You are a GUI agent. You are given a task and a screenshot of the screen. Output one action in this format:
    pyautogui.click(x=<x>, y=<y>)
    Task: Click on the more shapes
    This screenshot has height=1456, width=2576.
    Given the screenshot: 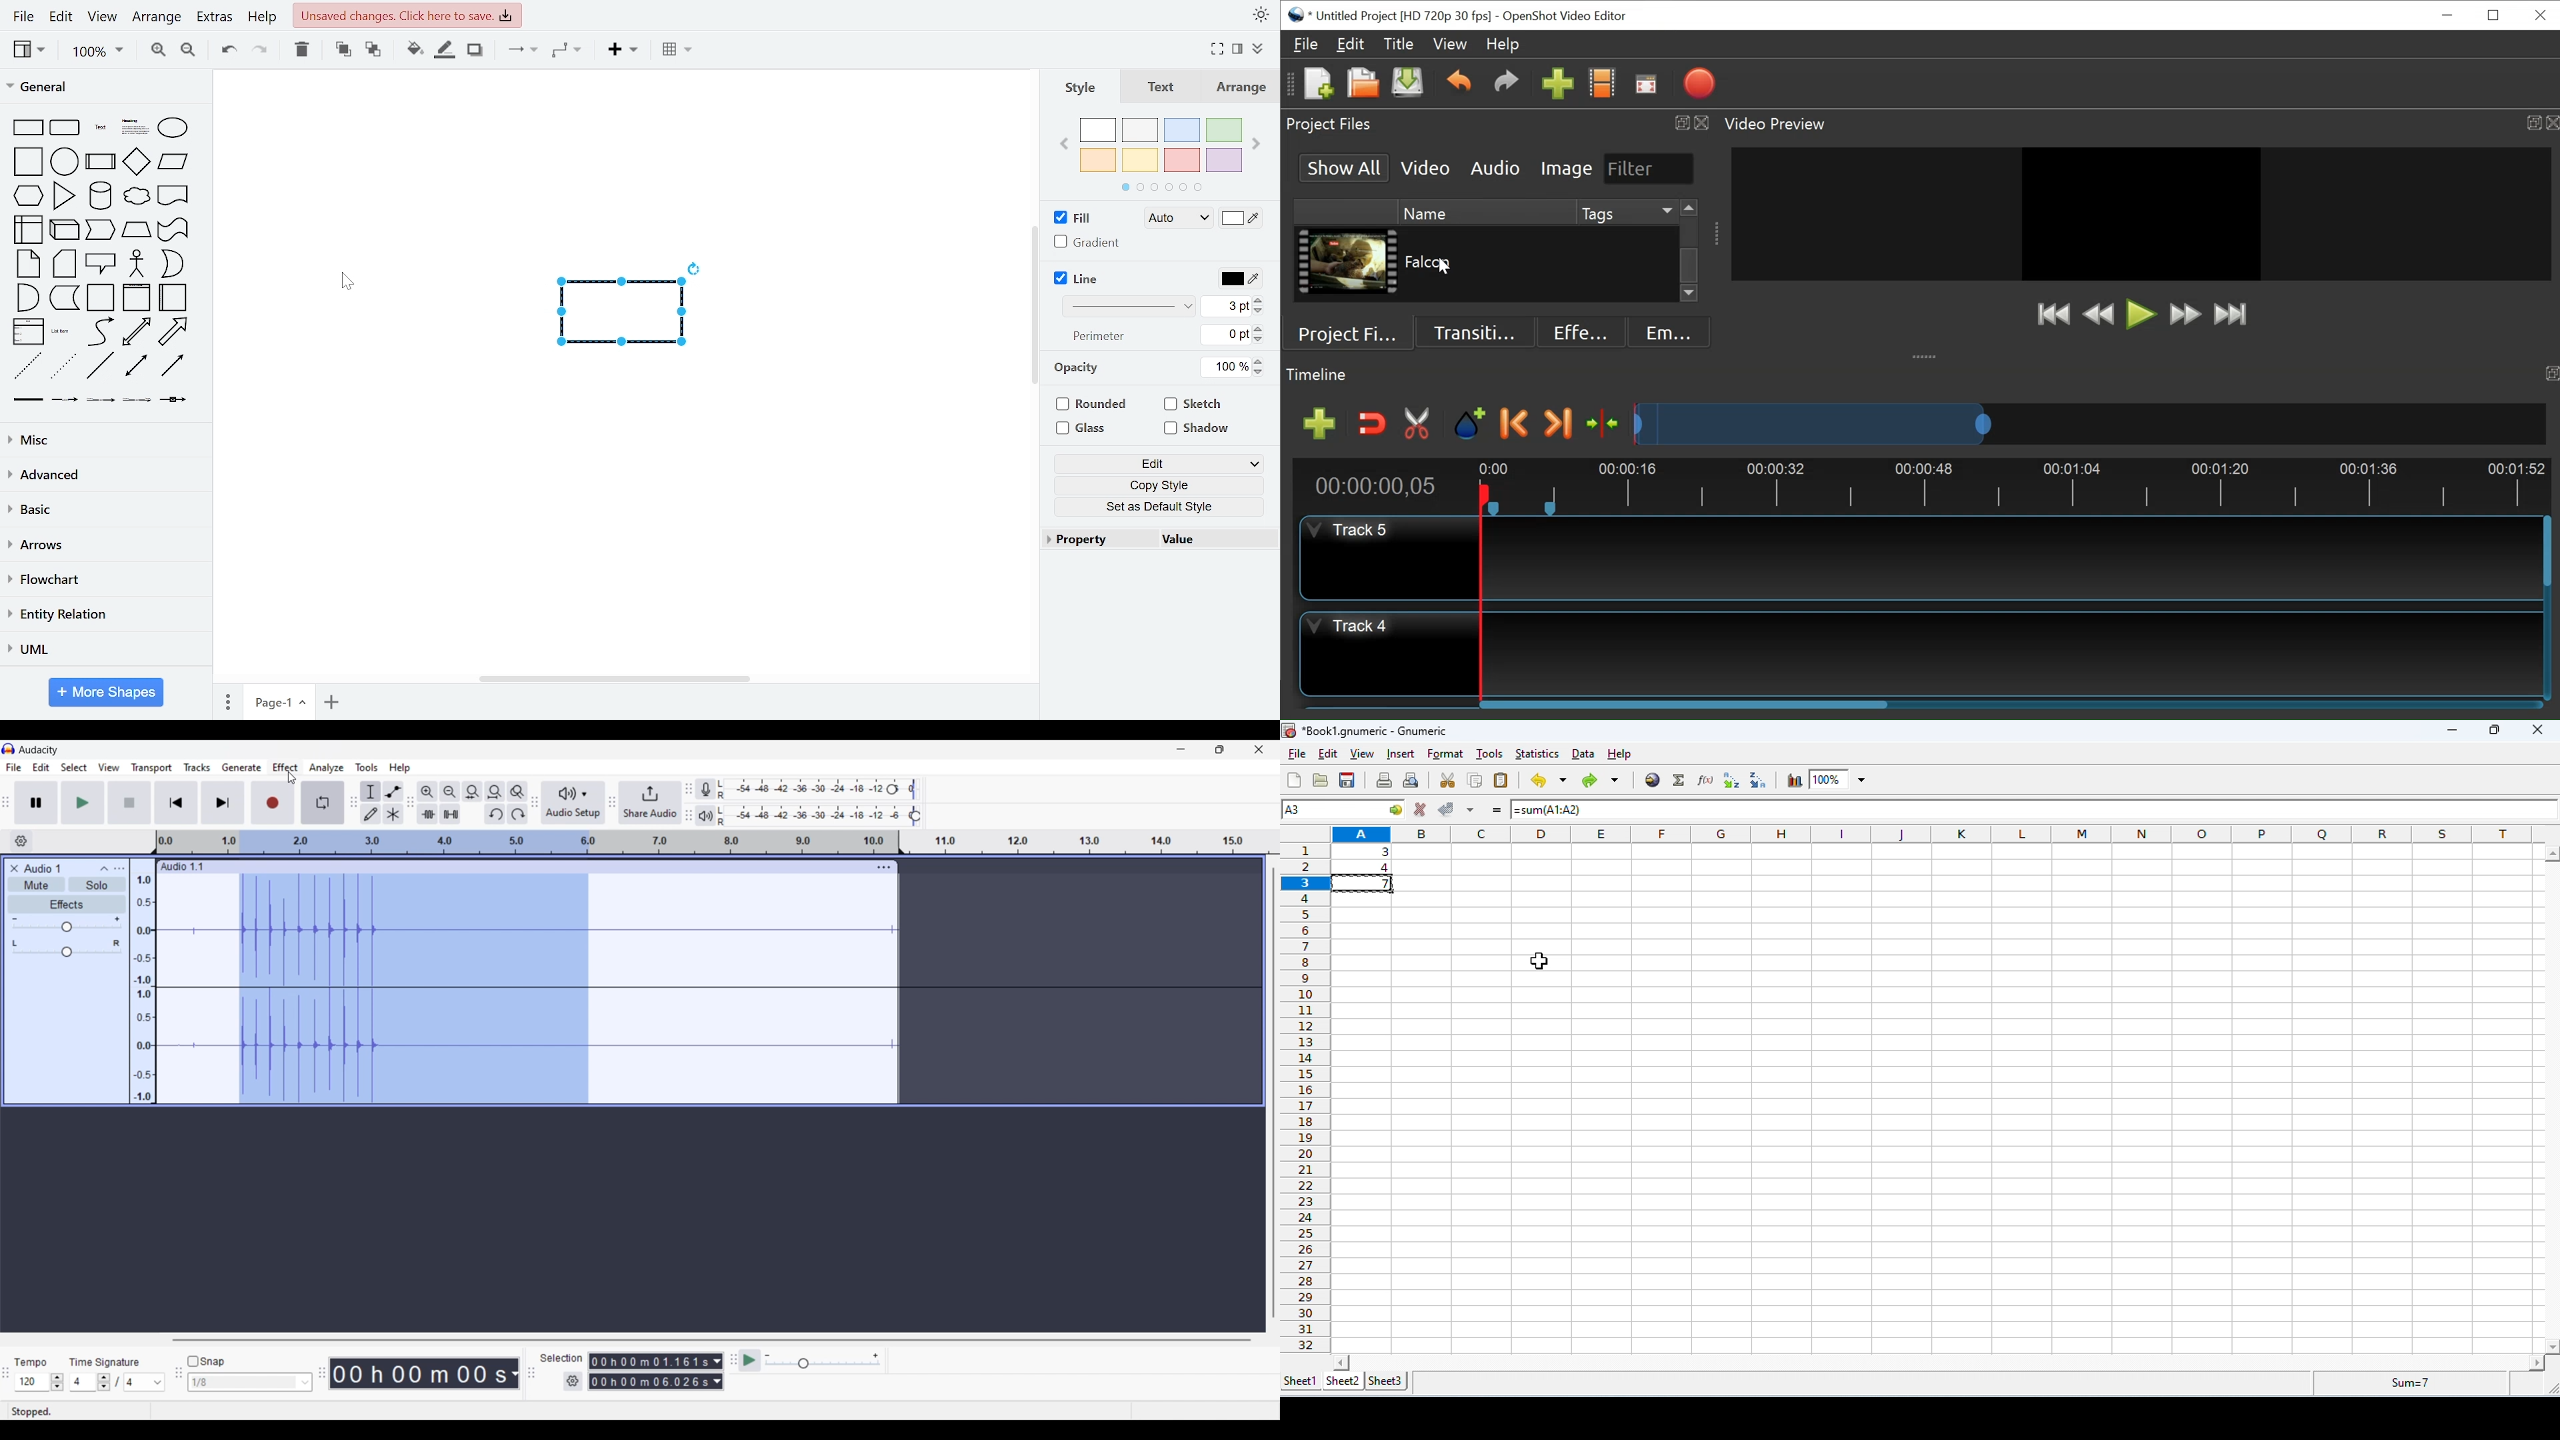 What is the action you would take?
    pyautogui.click(x=106, y=692)
    